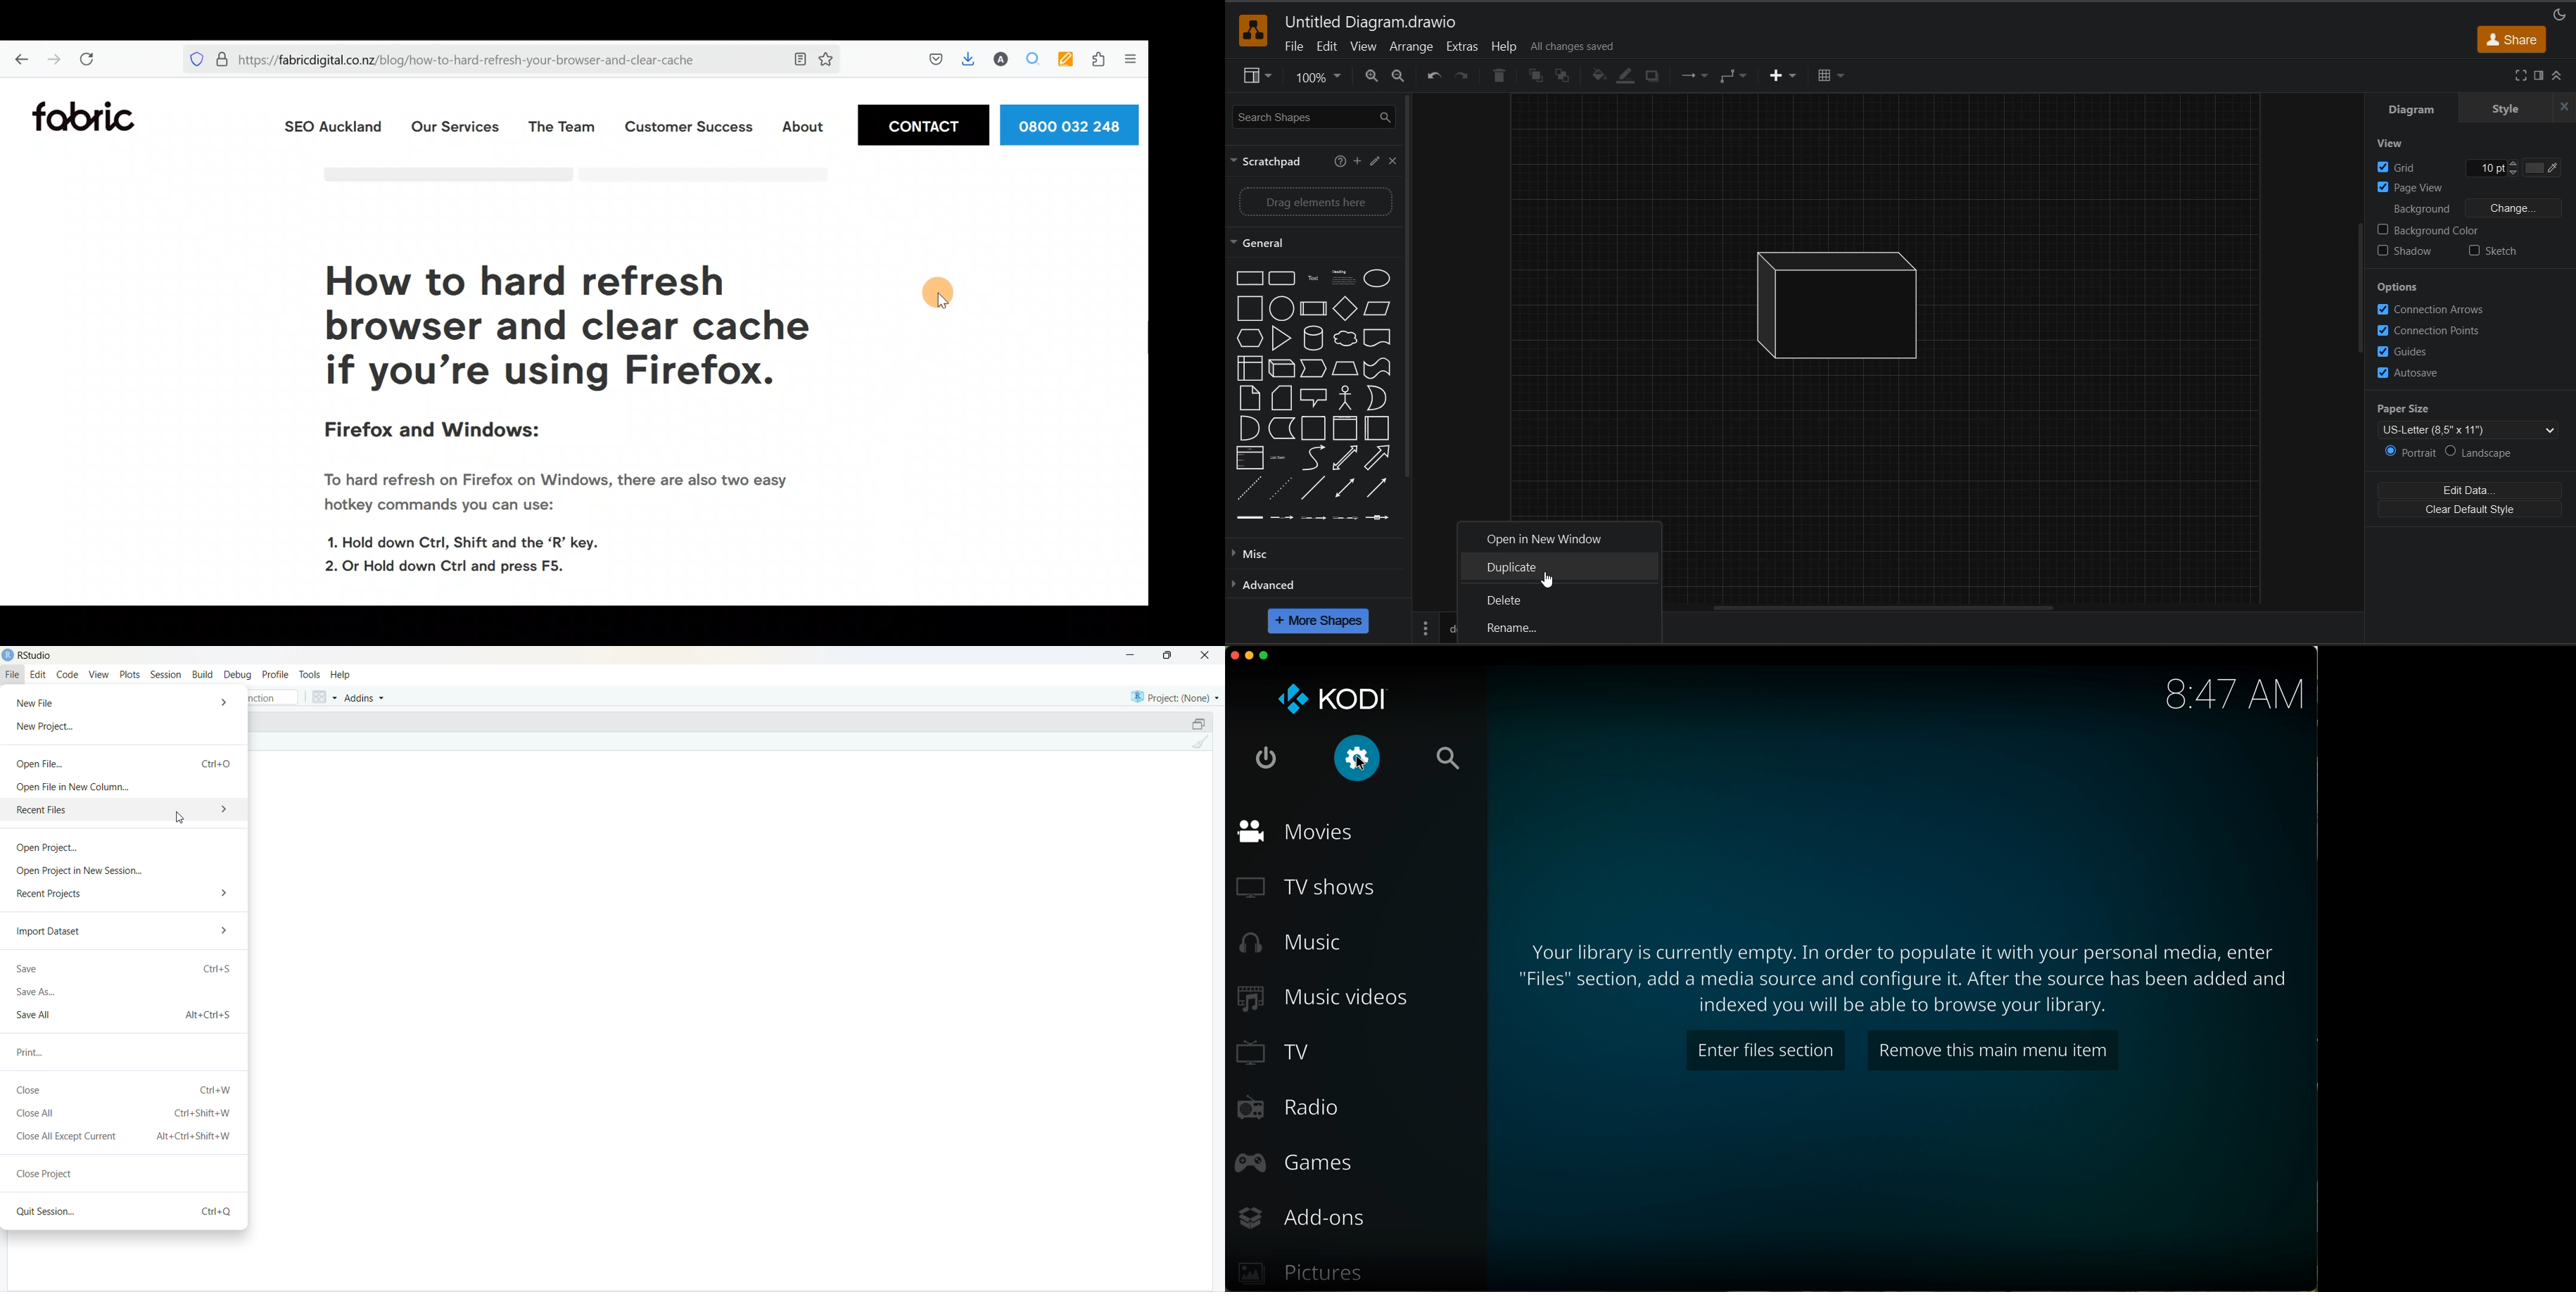  What do you see at coordinates (1356, 757) in the screenshot?
I see `click on settings` at bounding box center [1356, 757].